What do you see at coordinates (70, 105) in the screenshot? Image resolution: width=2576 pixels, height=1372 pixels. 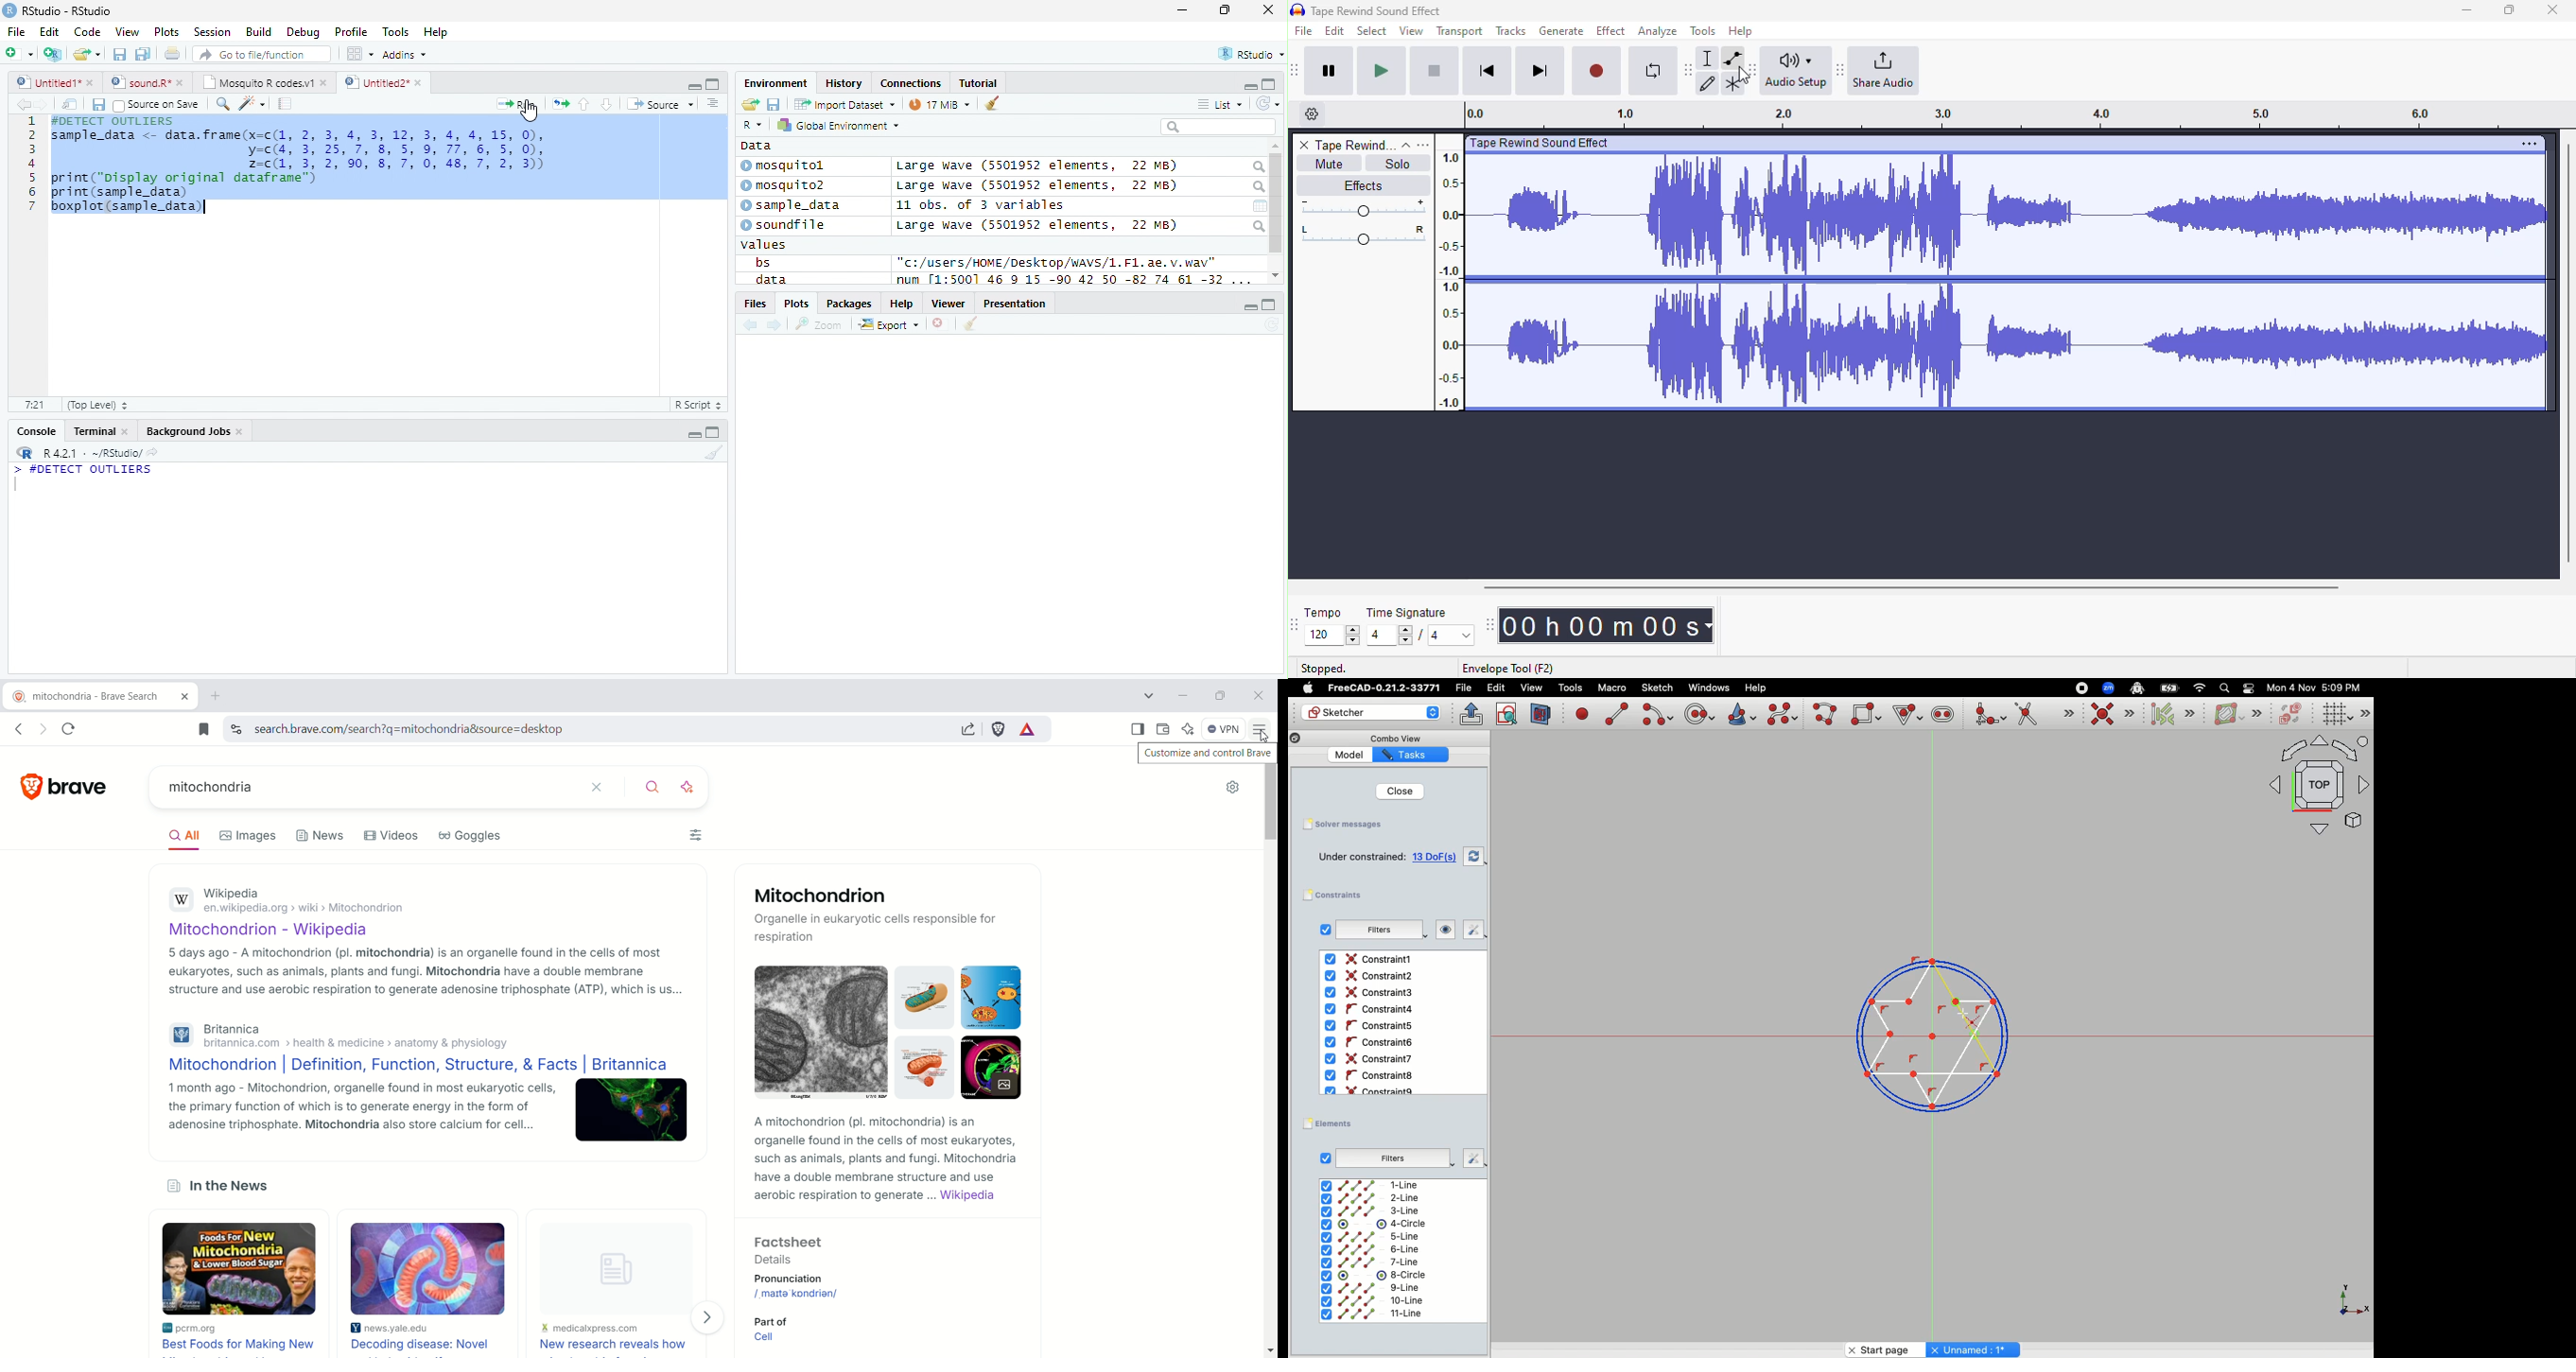 I see `Show in new window` at bounding box center [70, 105].